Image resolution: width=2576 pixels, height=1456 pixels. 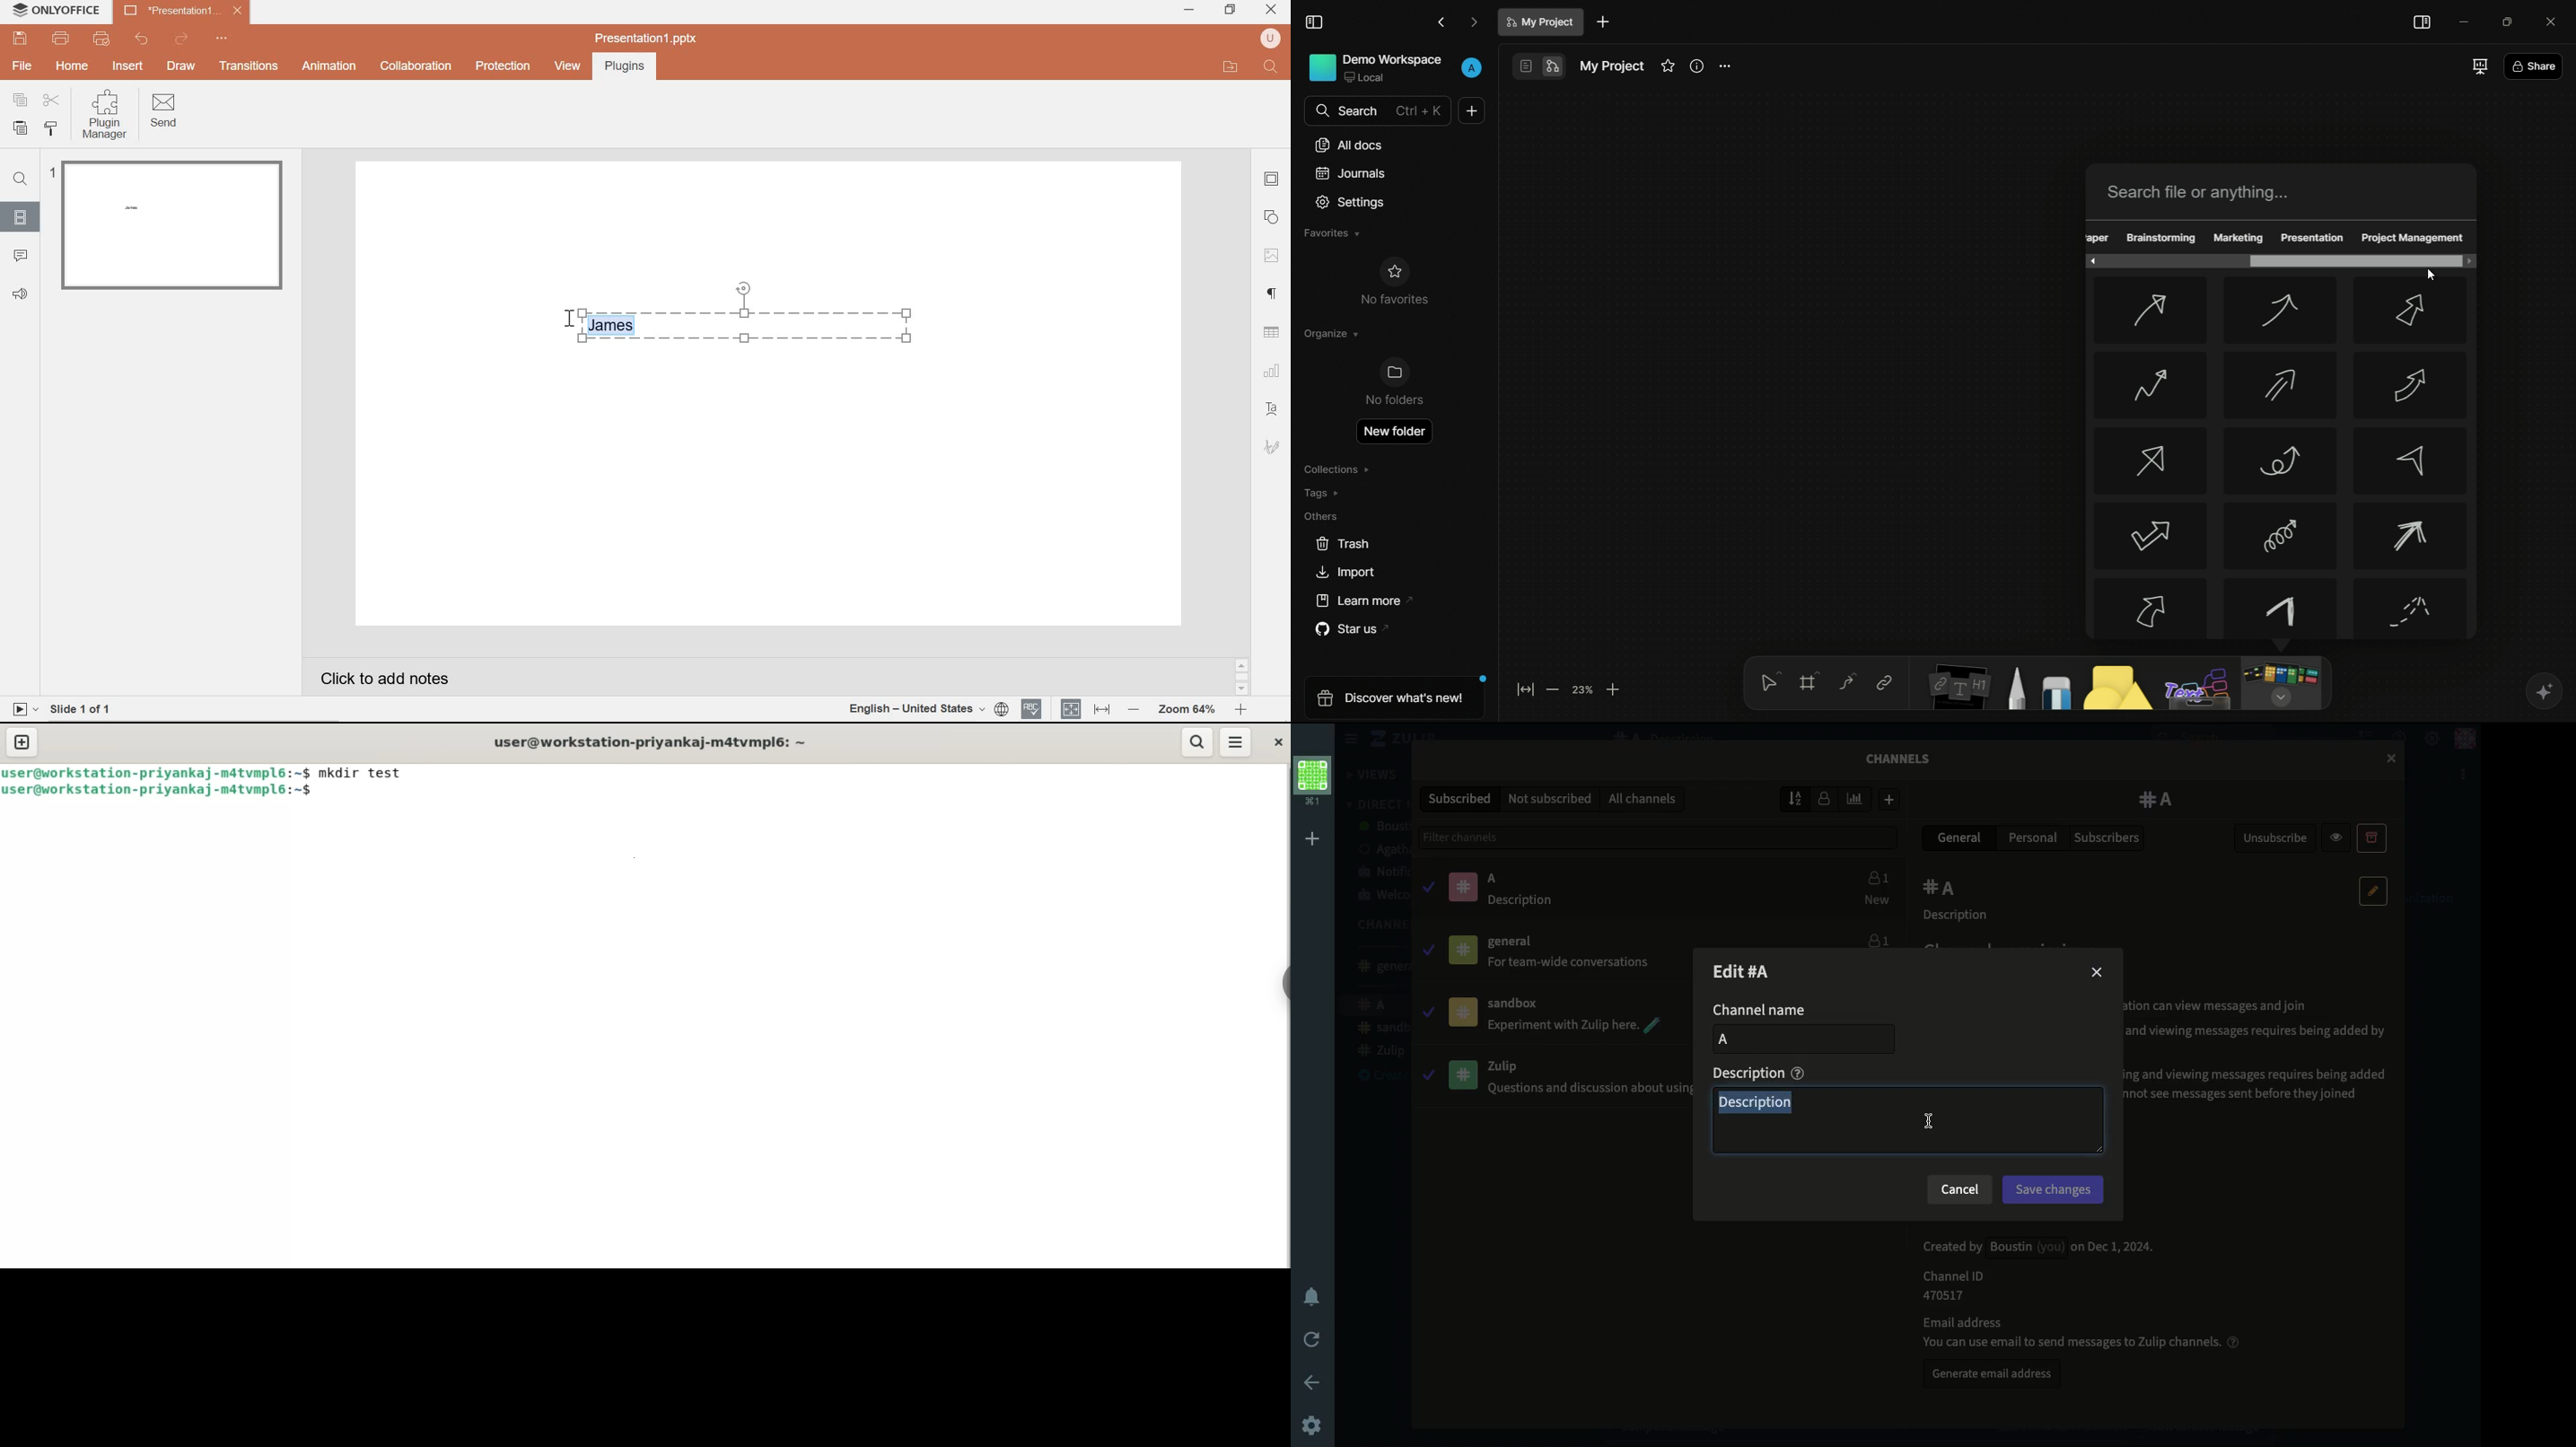 What do you see at coordinates (1229, 67) in the screenshot?
I see `open file application` at bounding box center [1229, 67].